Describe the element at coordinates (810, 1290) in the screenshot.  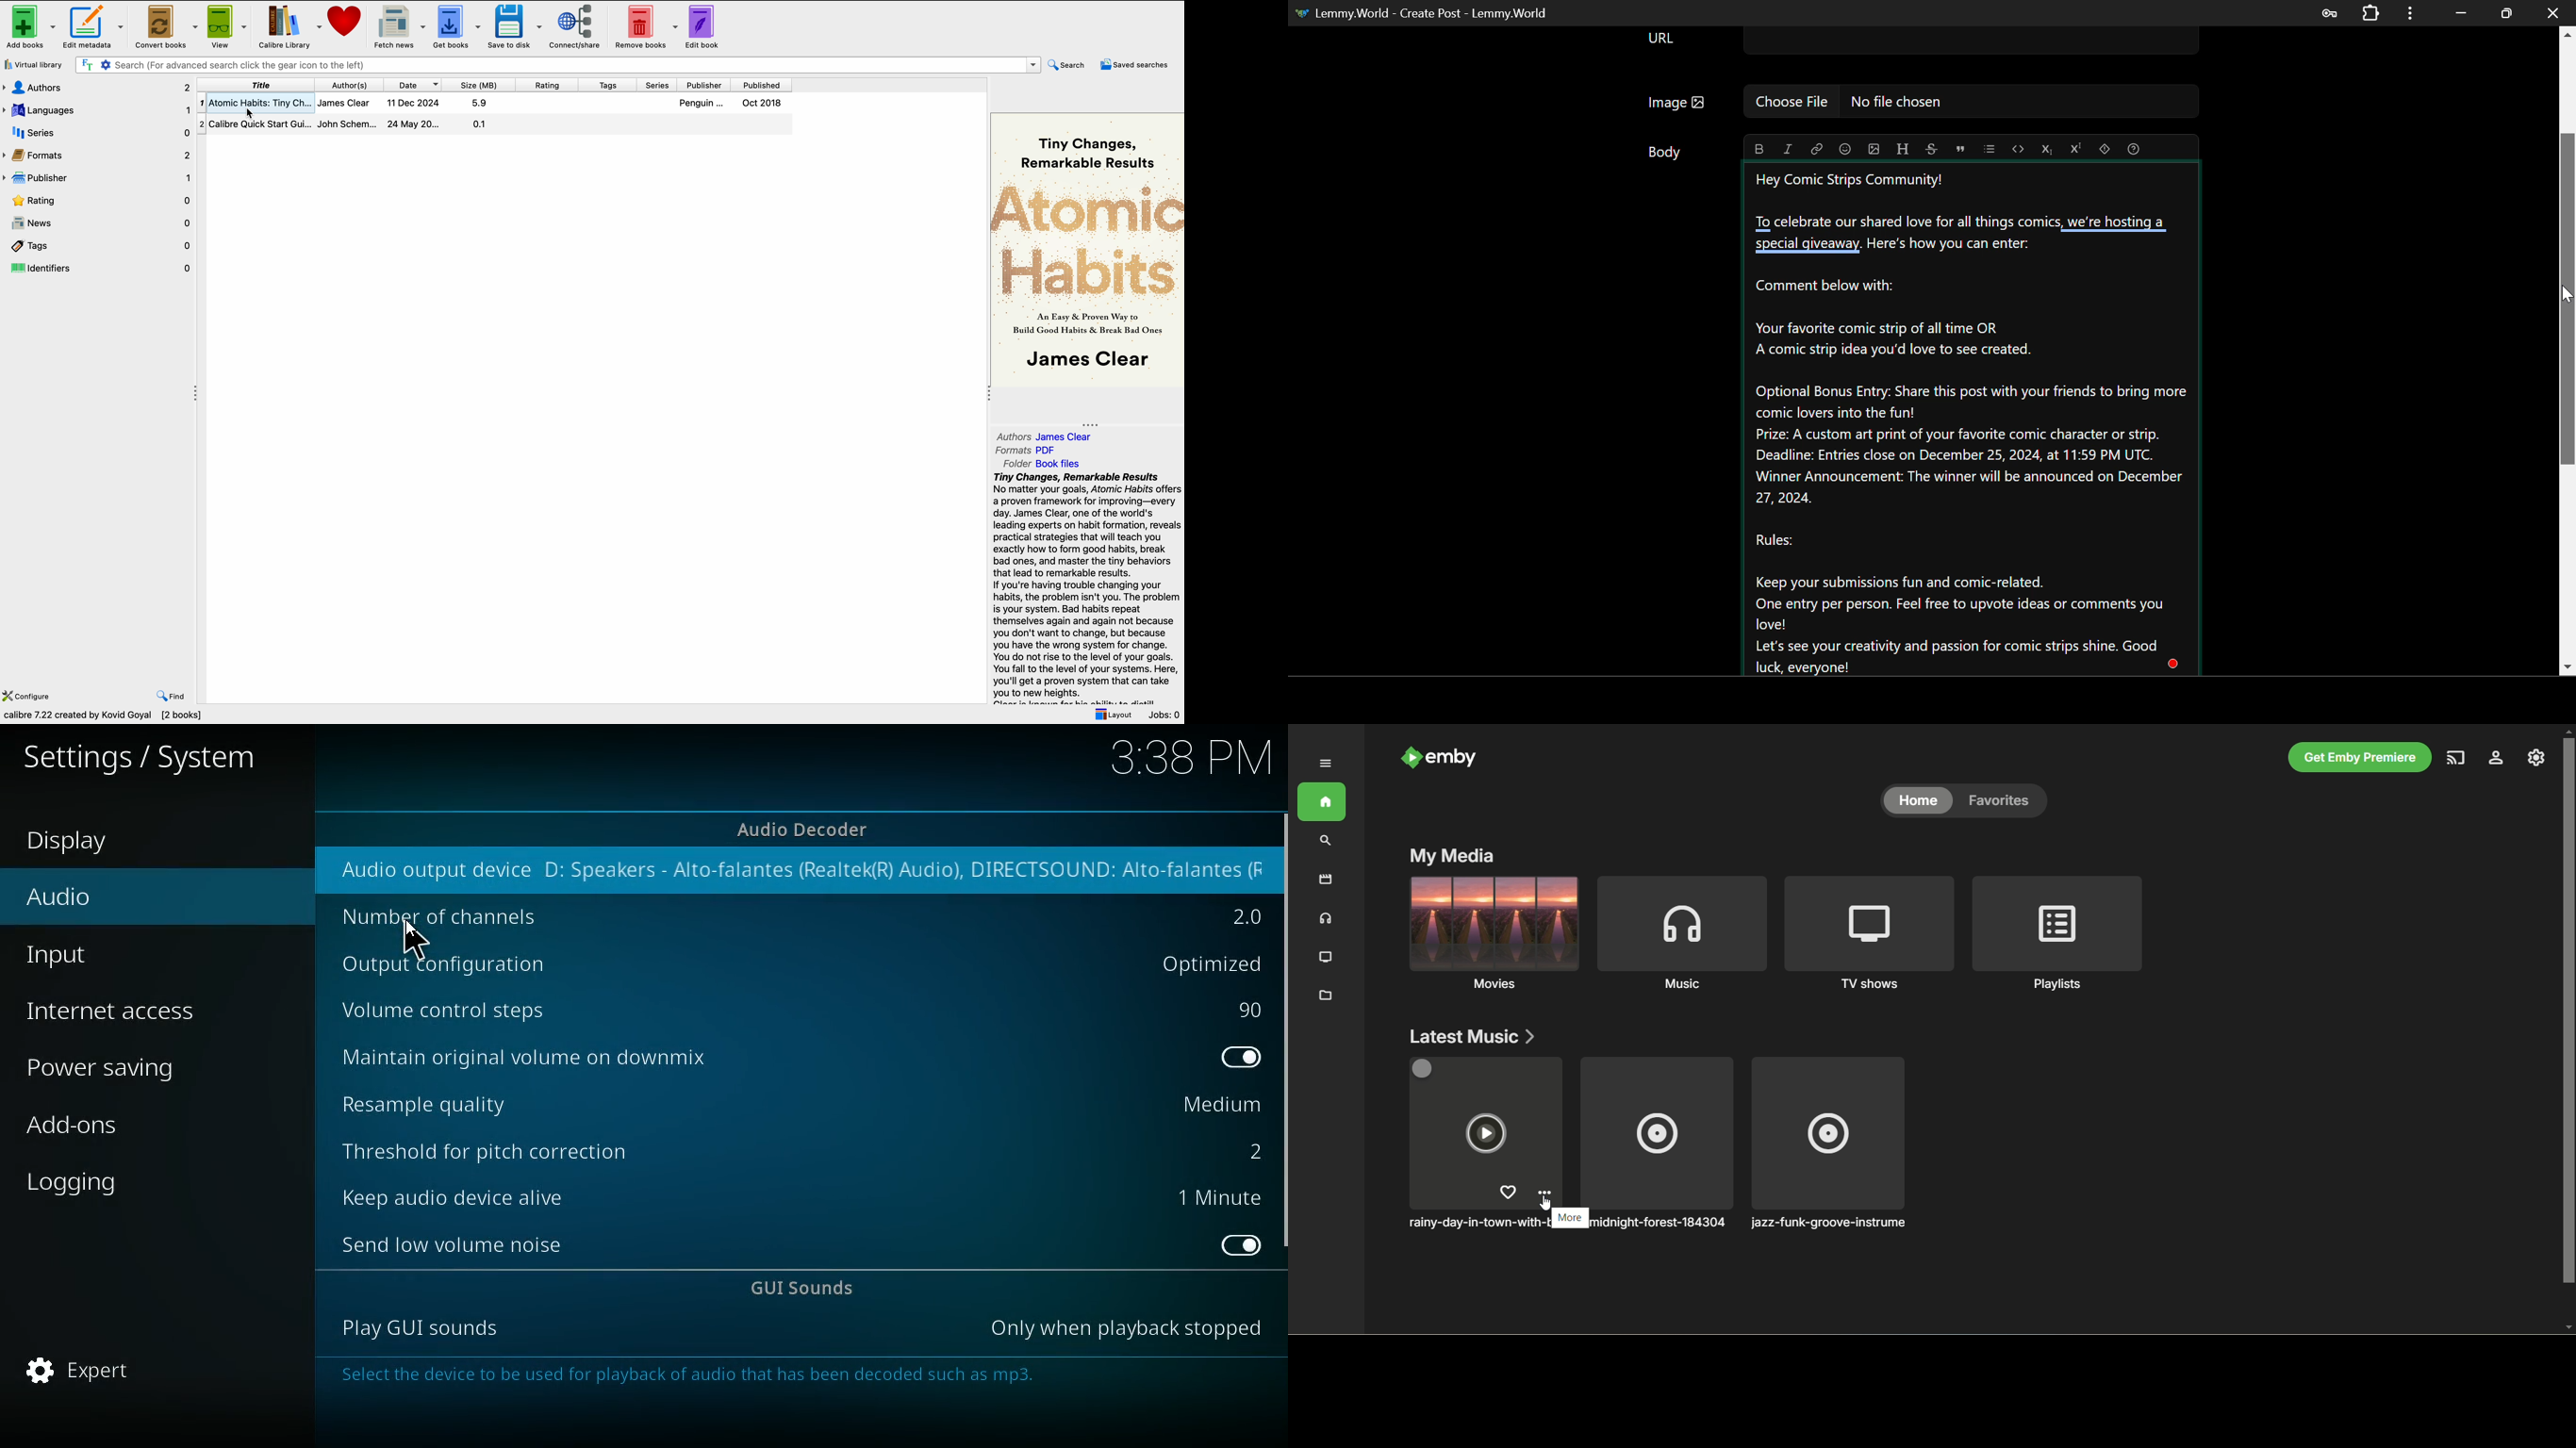
I see `gui sounds` at that location.